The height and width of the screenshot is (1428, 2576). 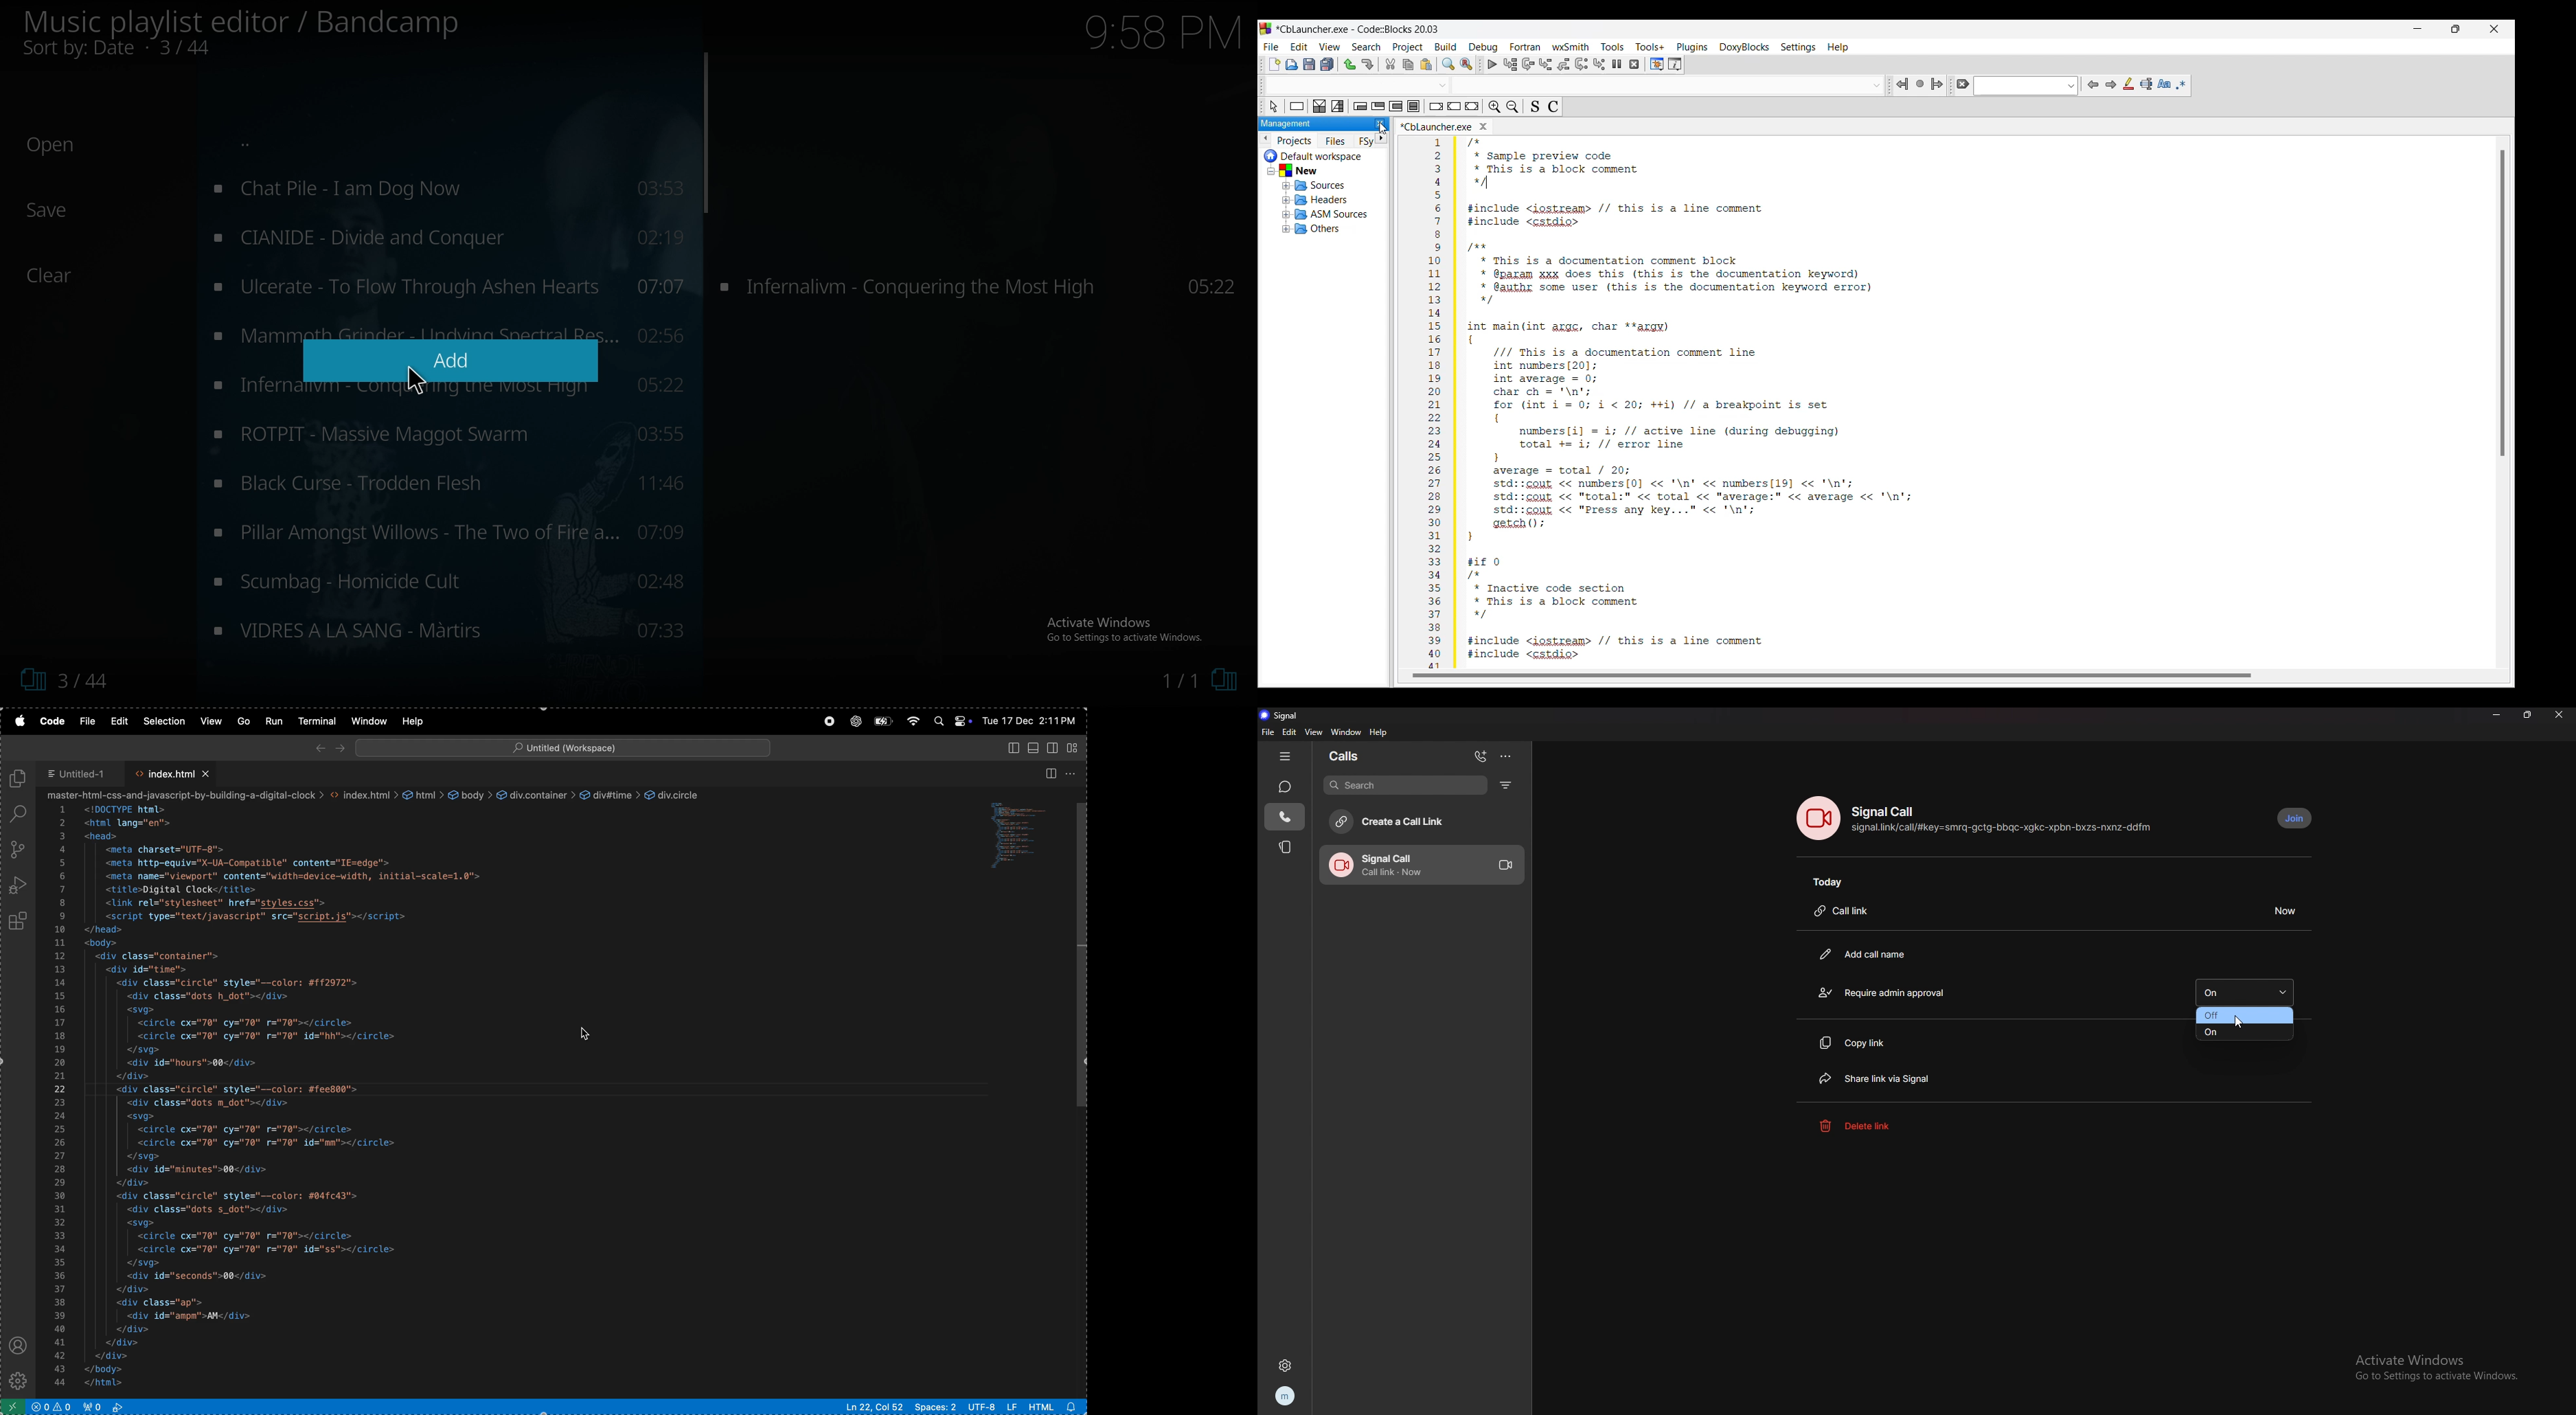 I want to click on Close tab, so click(x=1483, y=126).